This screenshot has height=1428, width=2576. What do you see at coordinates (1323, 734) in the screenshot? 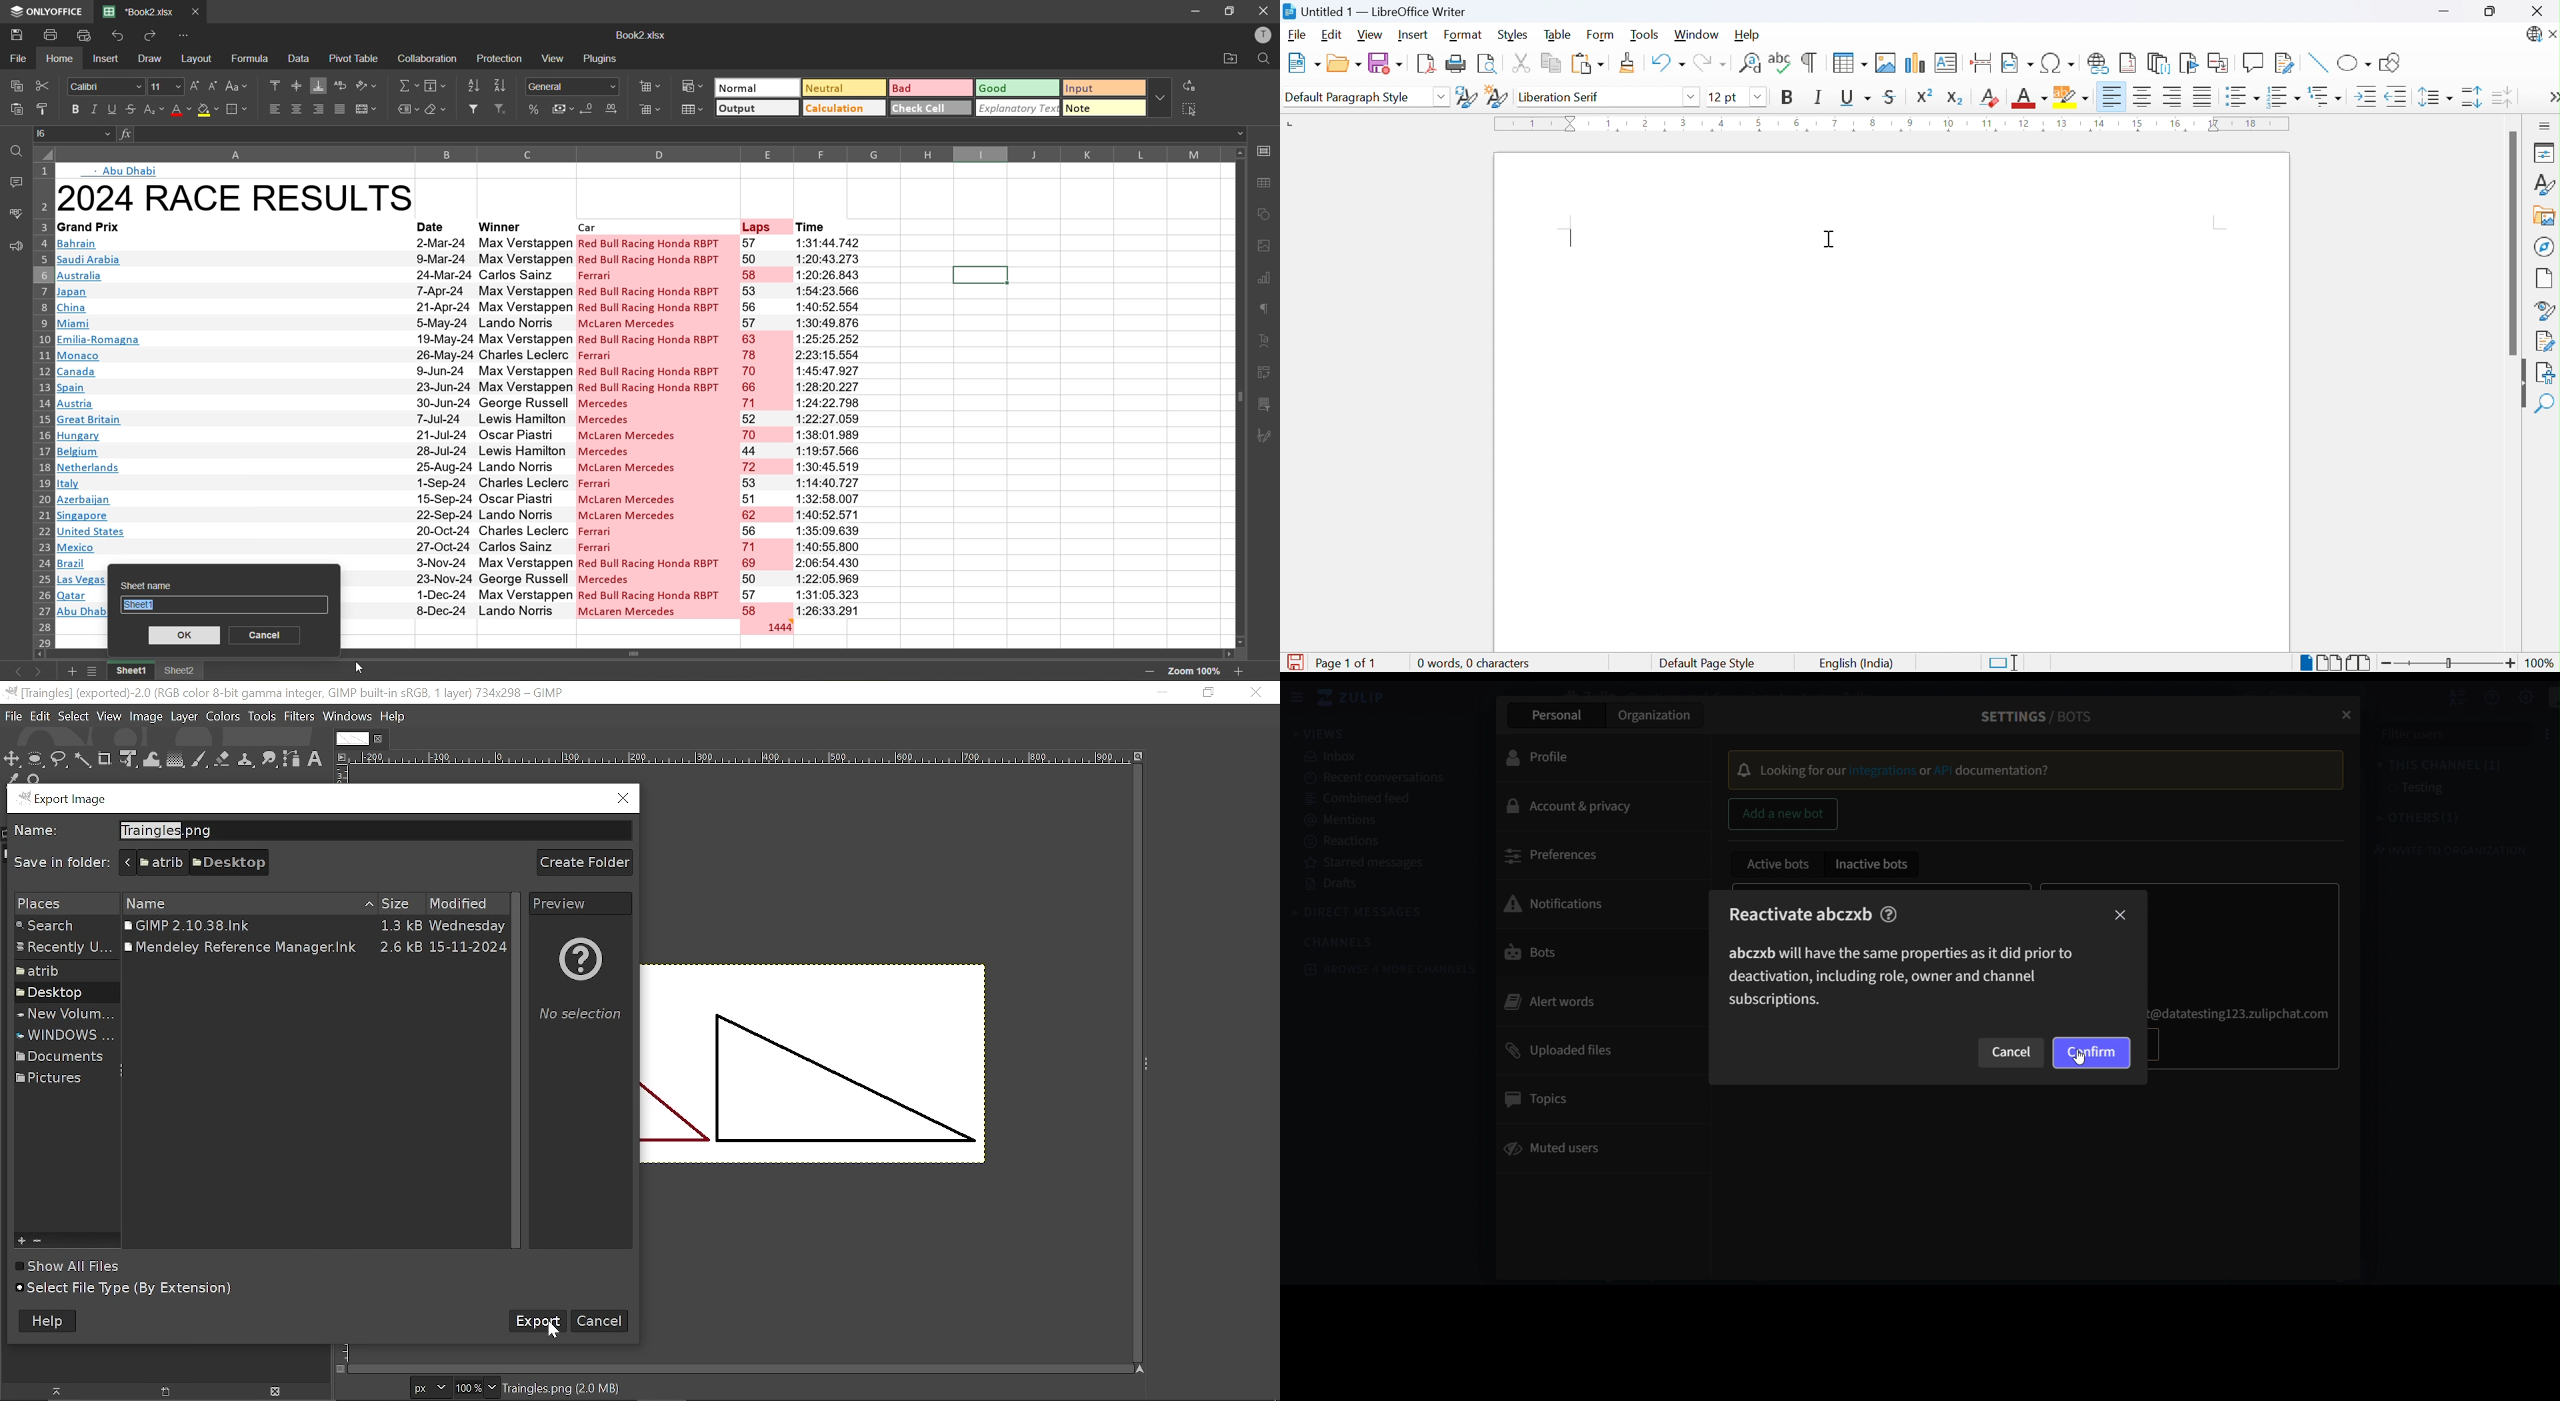
I see `views` at bounding box center [1323, 734].